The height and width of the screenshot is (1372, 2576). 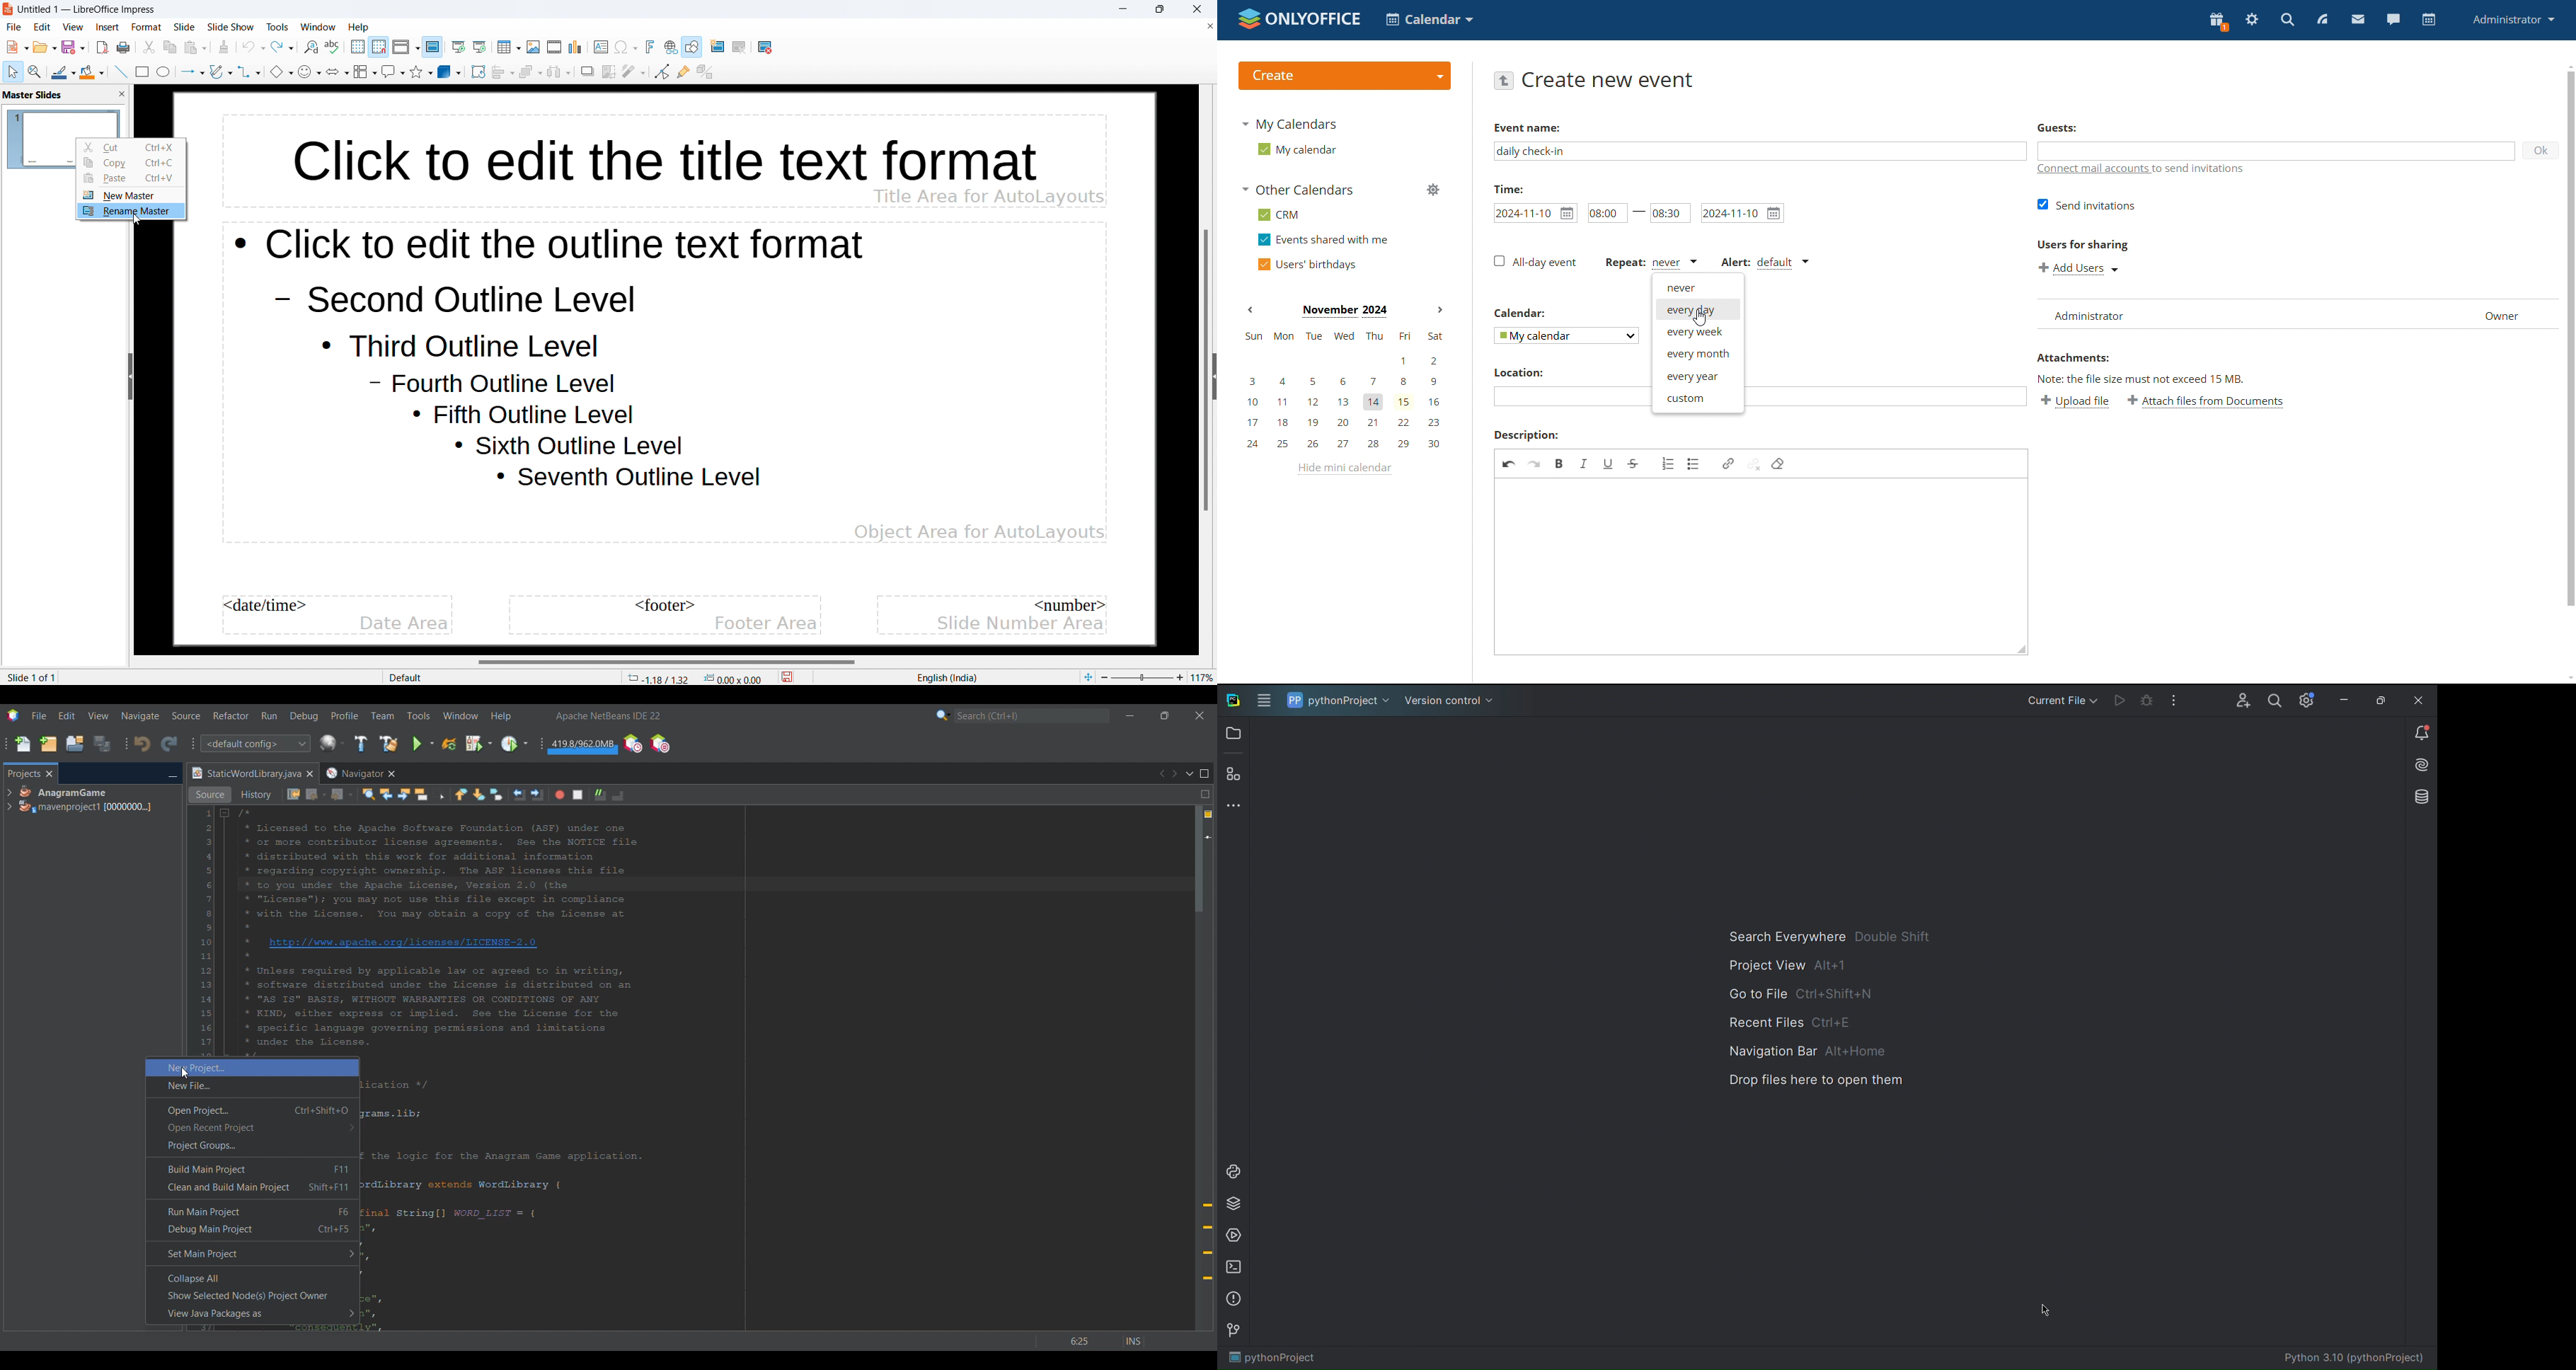 I want to click on delete slide, so click(x=768, y=49).